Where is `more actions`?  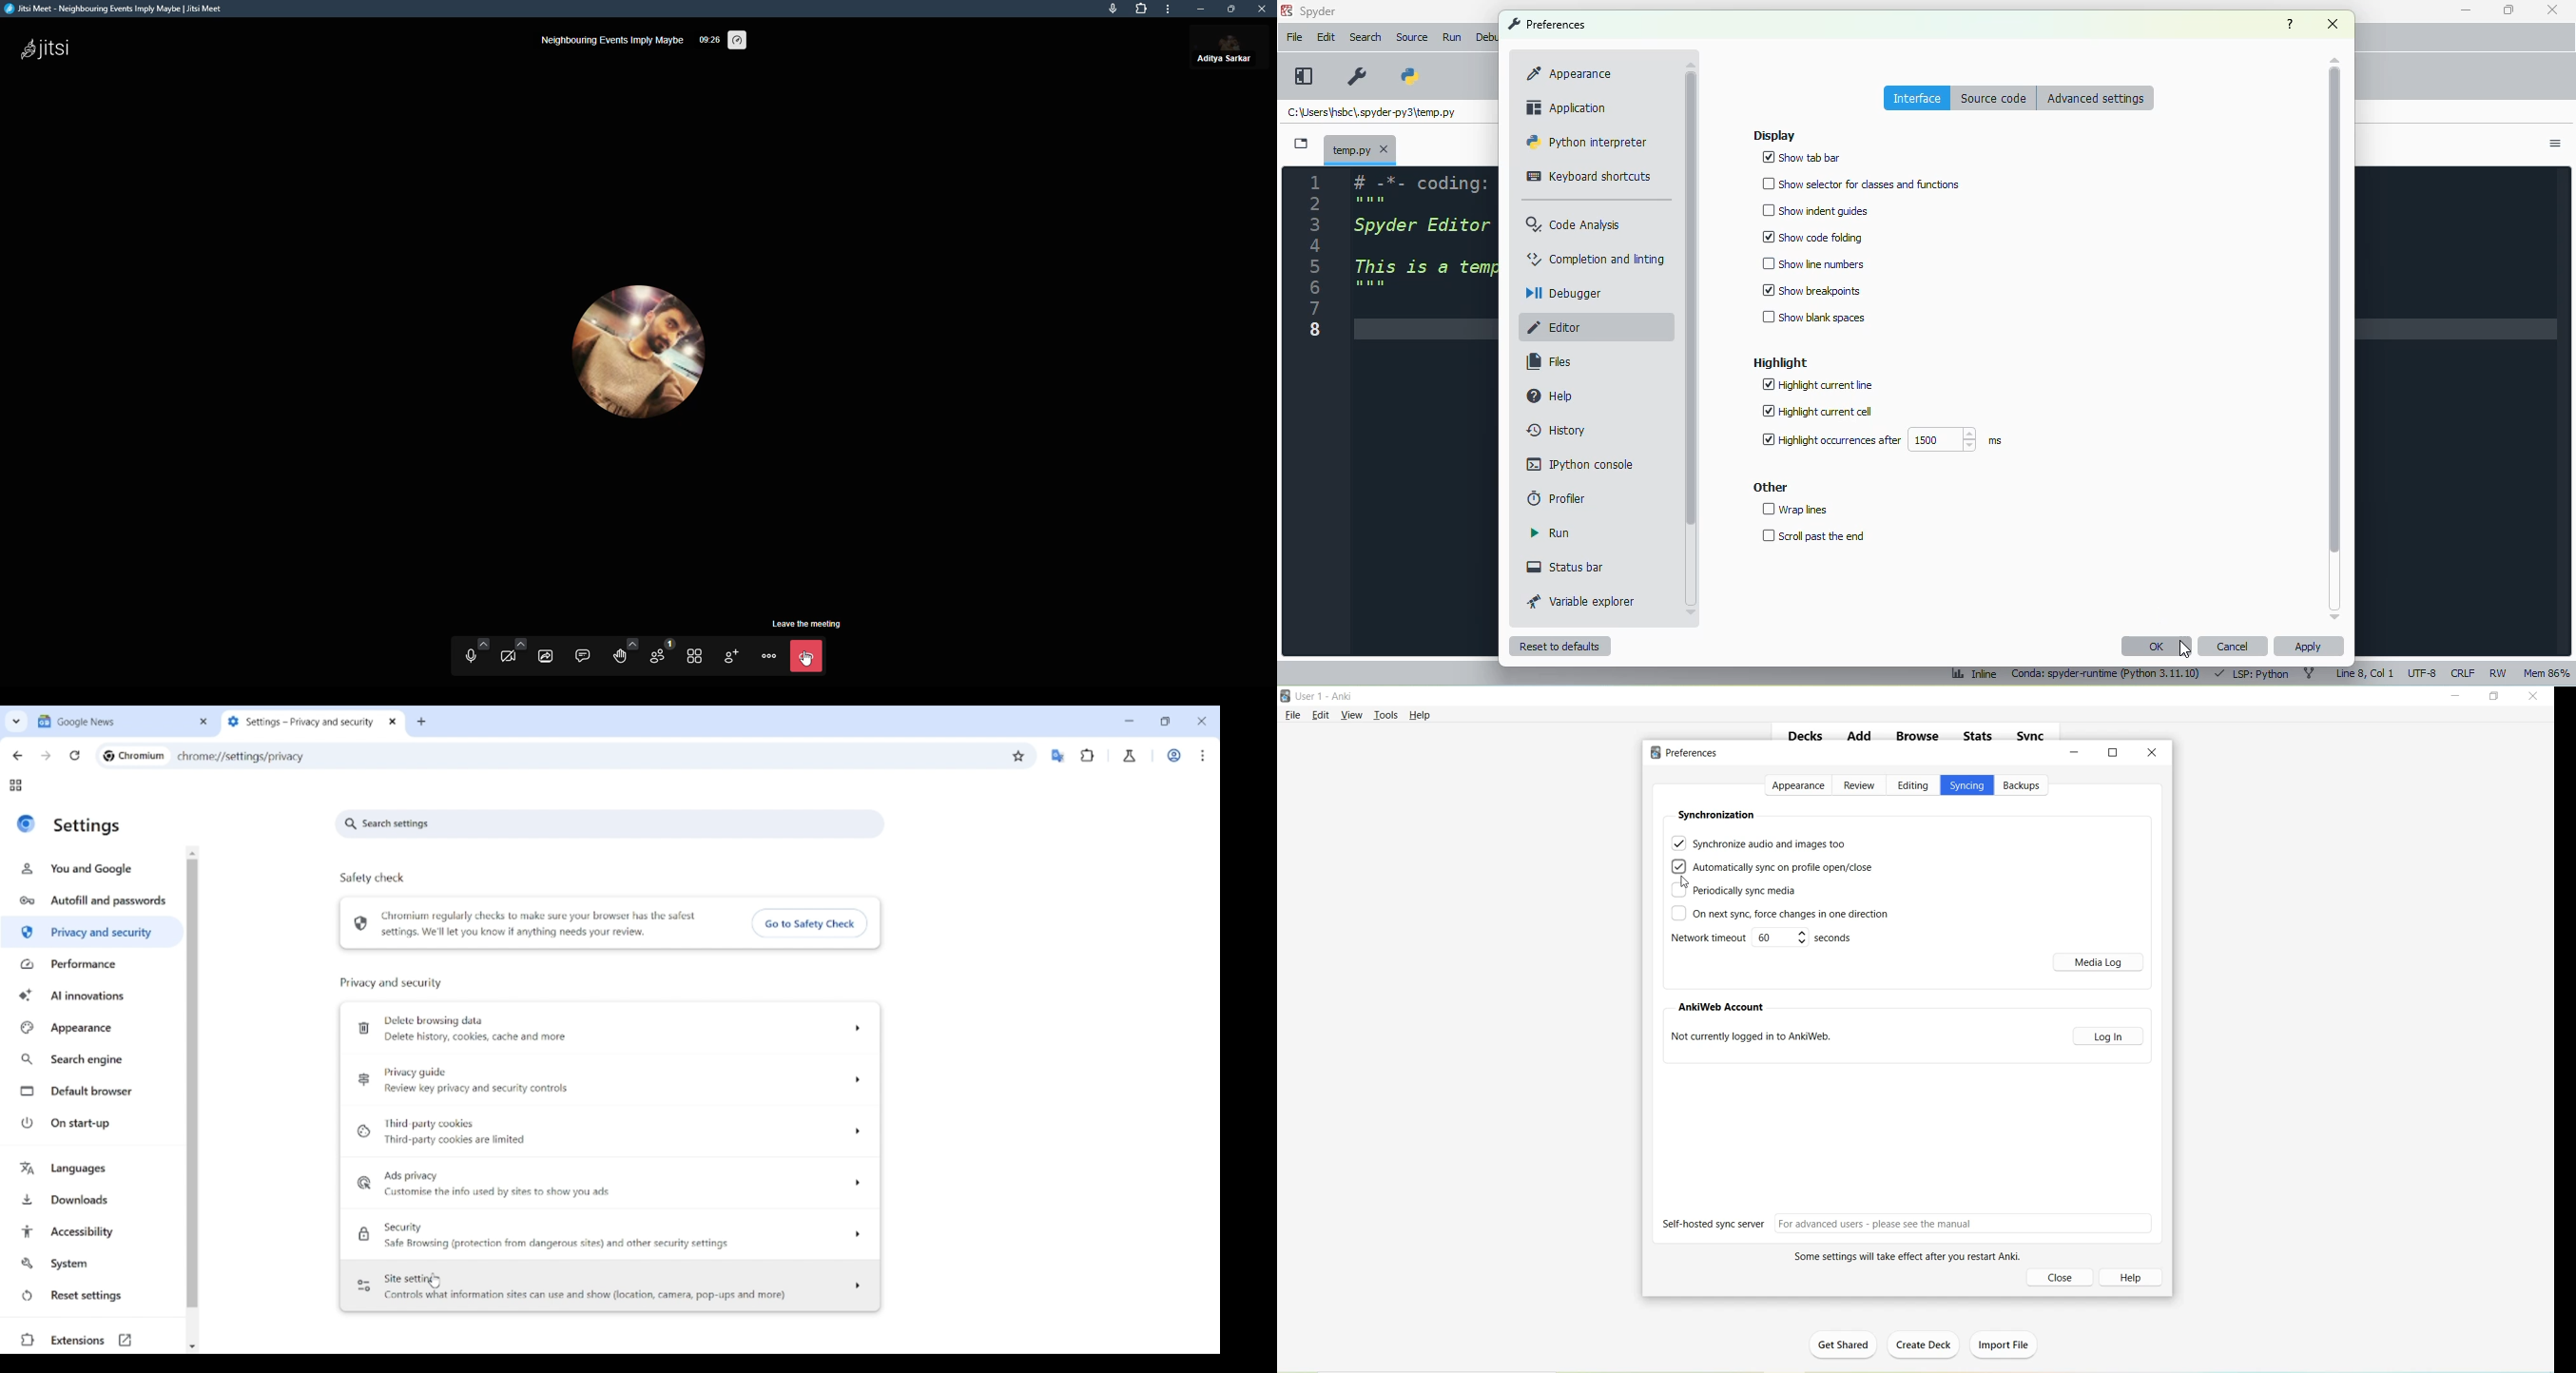 more actions is located at coordinates (768, 656).